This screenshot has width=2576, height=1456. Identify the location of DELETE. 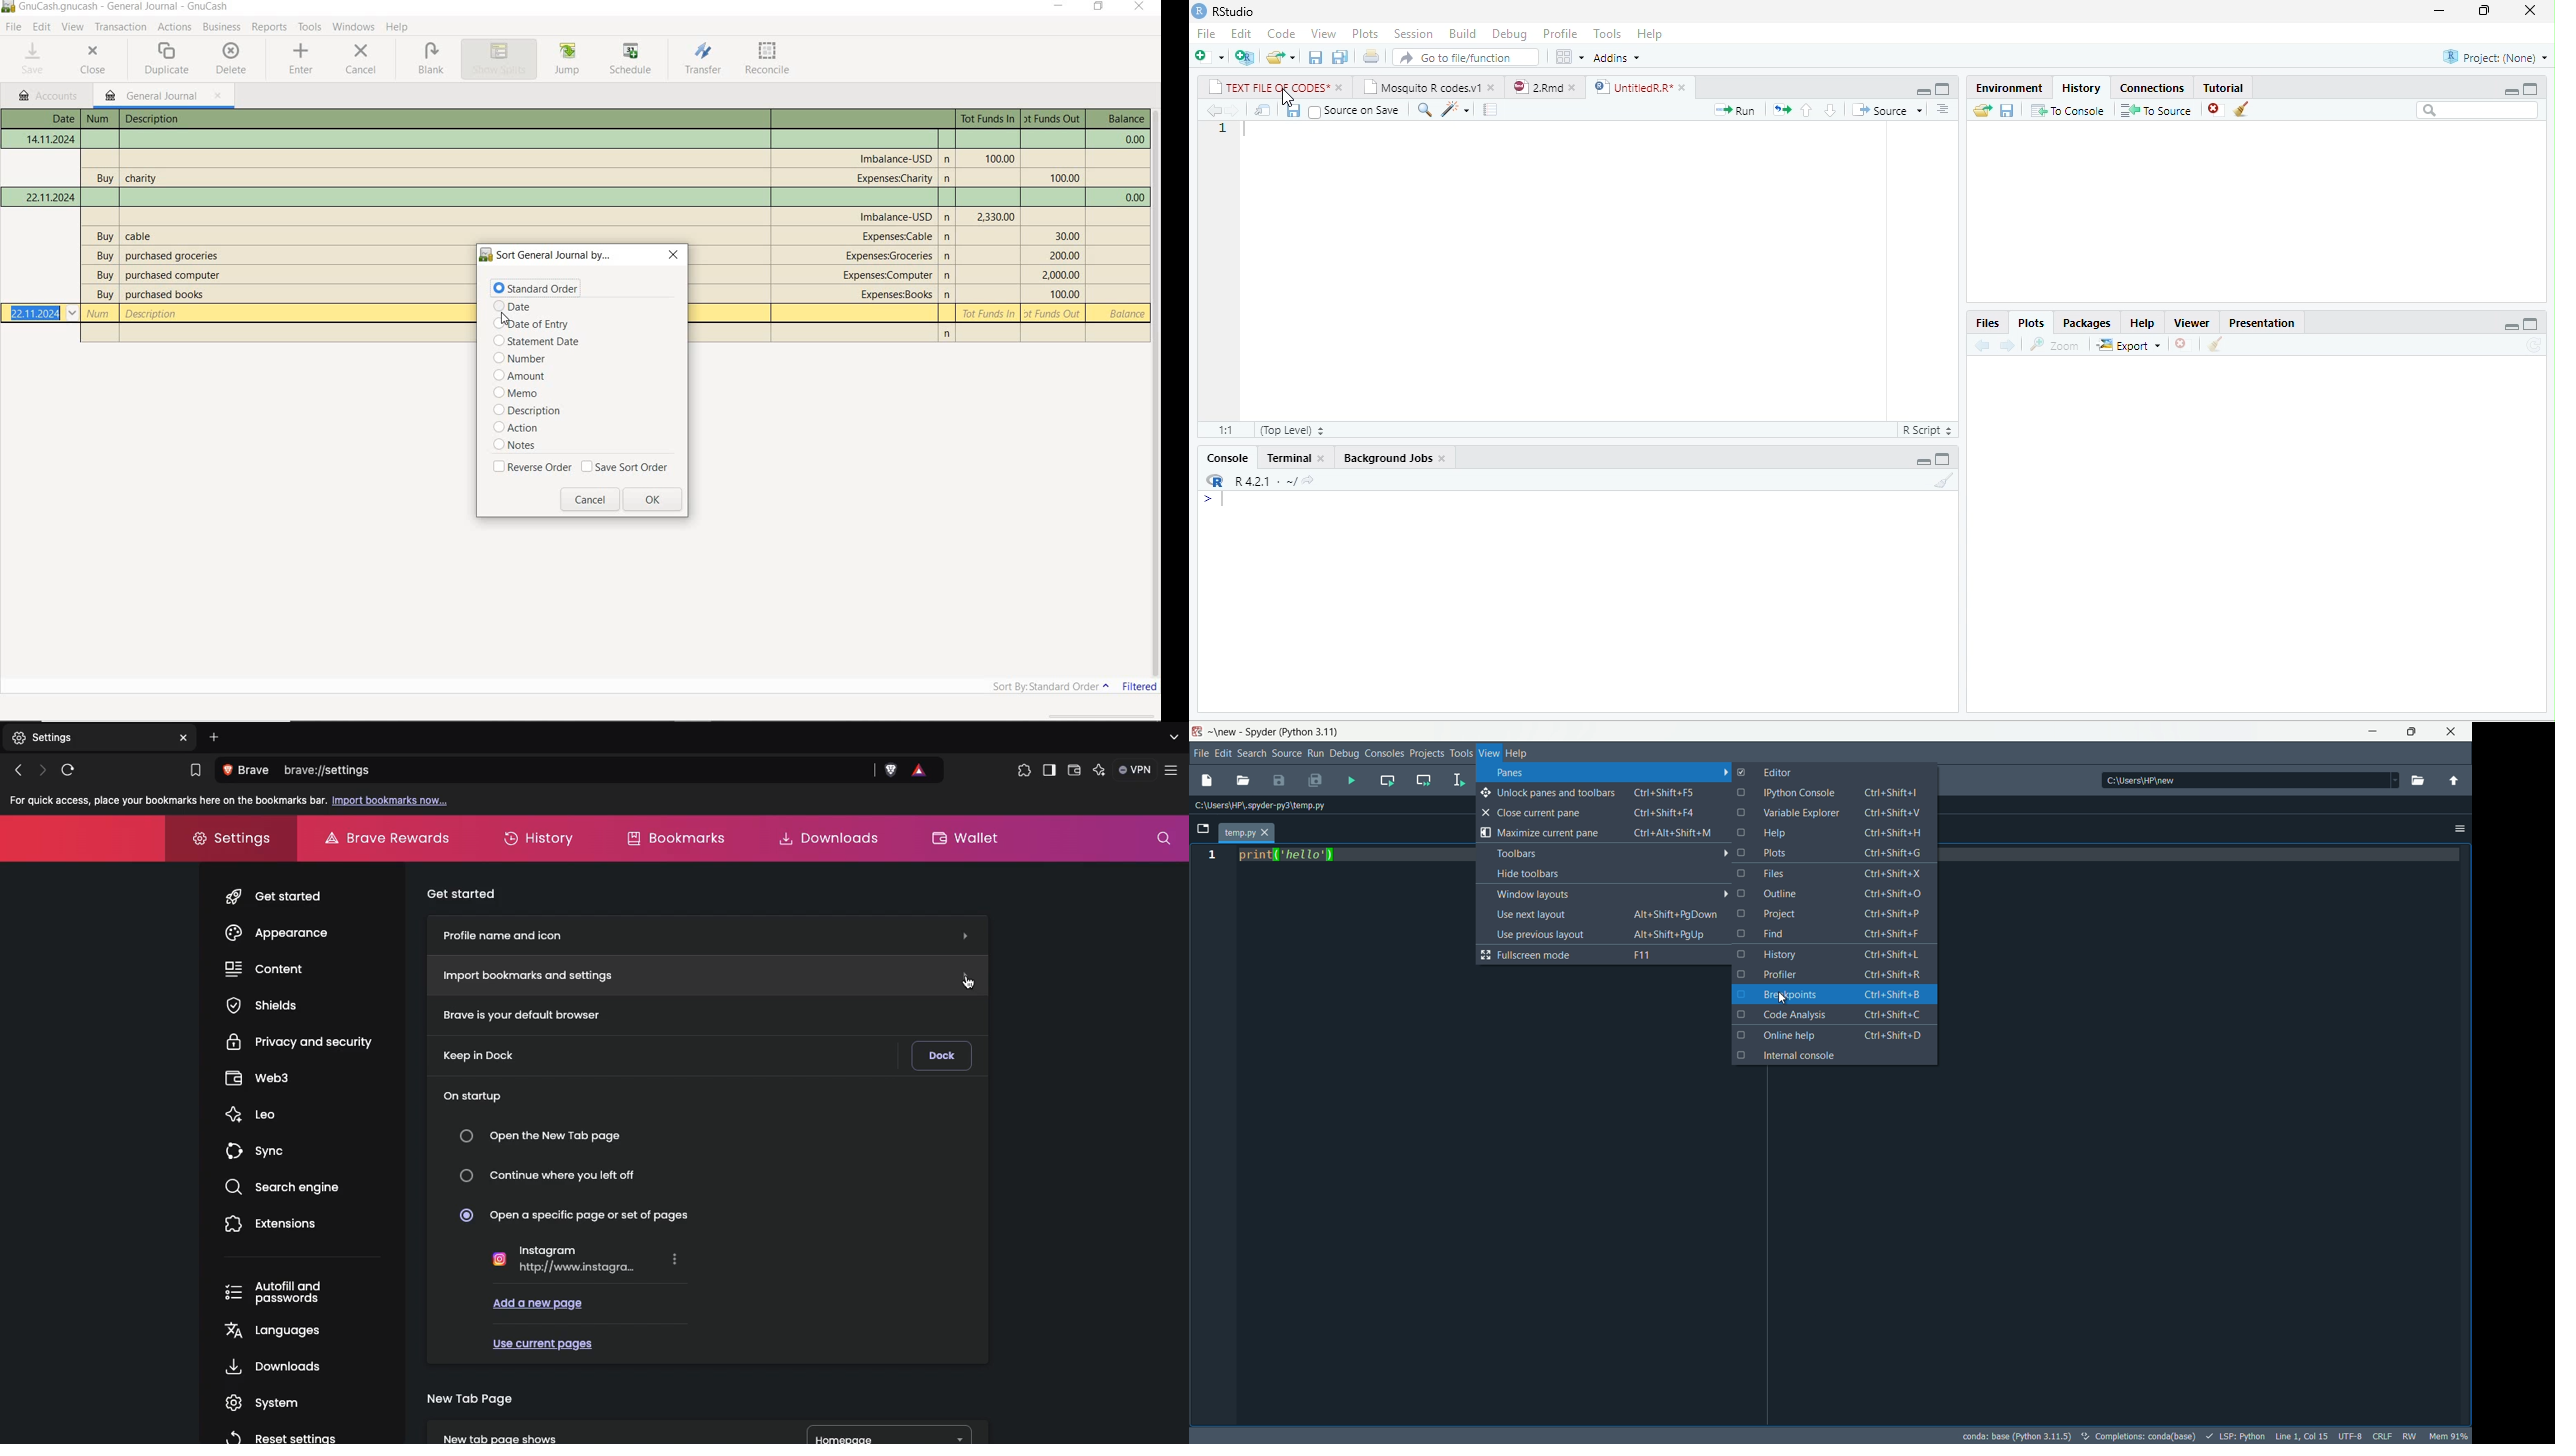
(230, 58).